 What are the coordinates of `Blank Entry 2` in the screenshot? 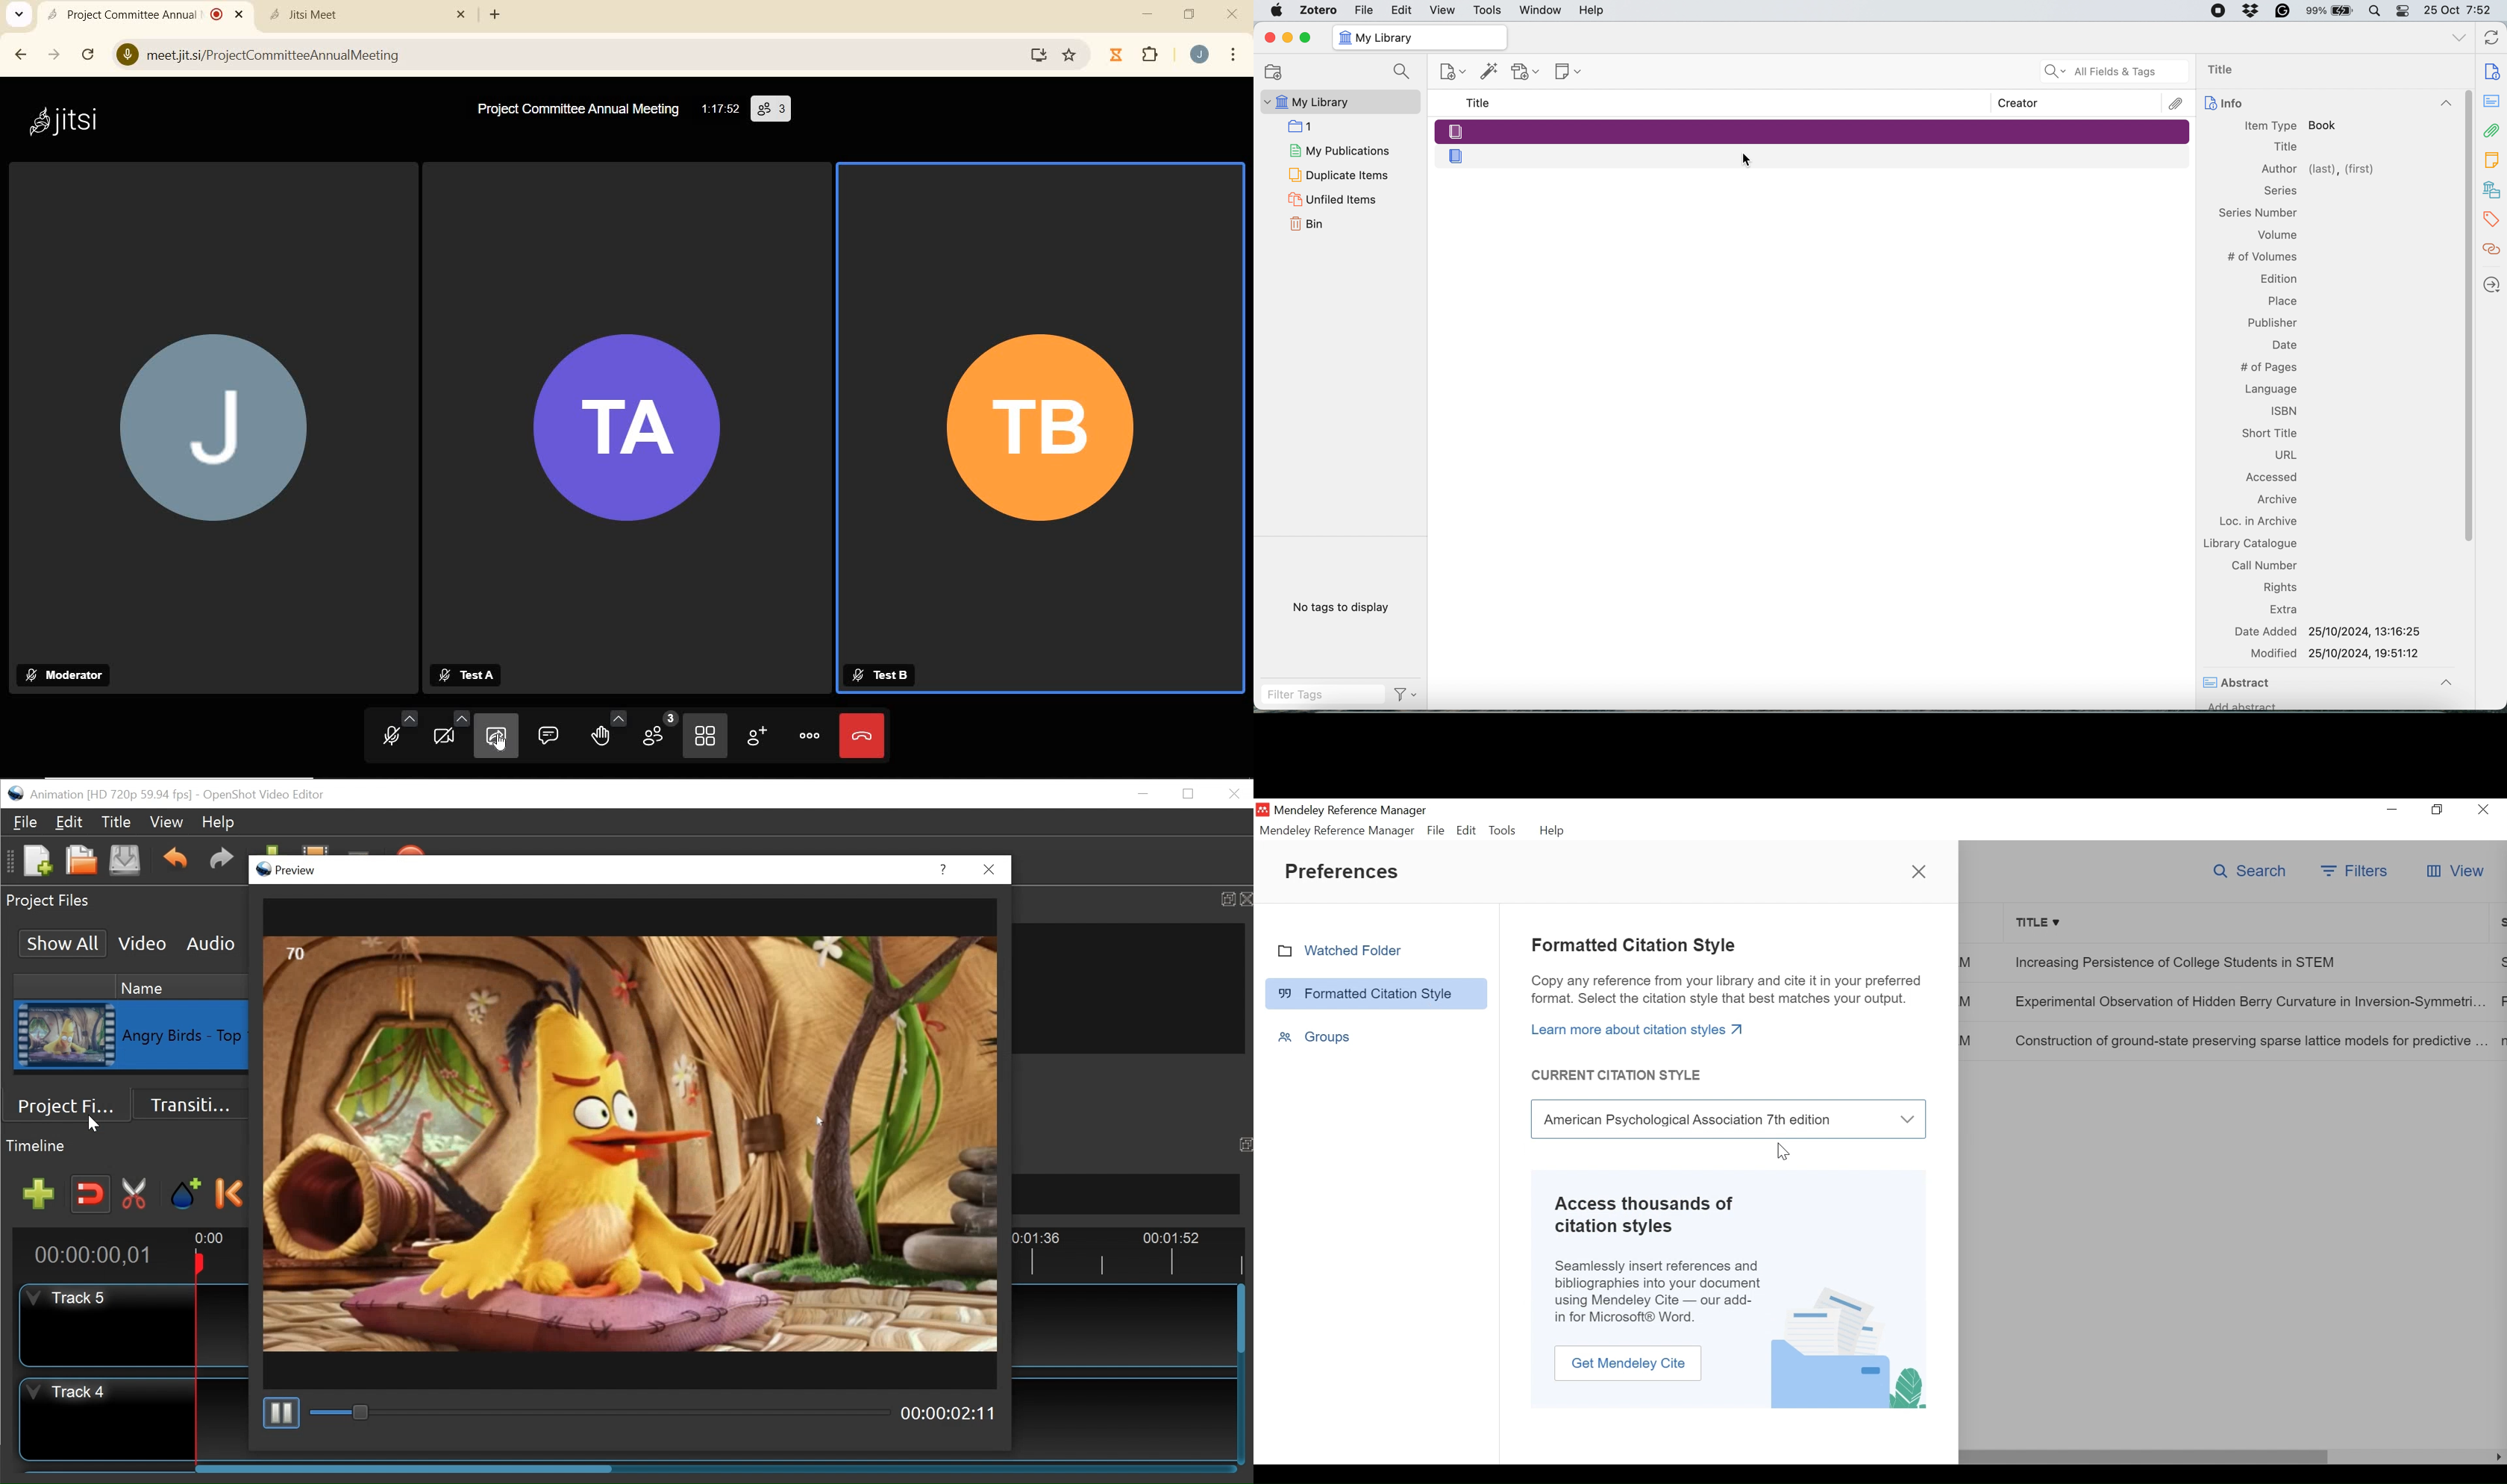 It's located at (1814, 155).